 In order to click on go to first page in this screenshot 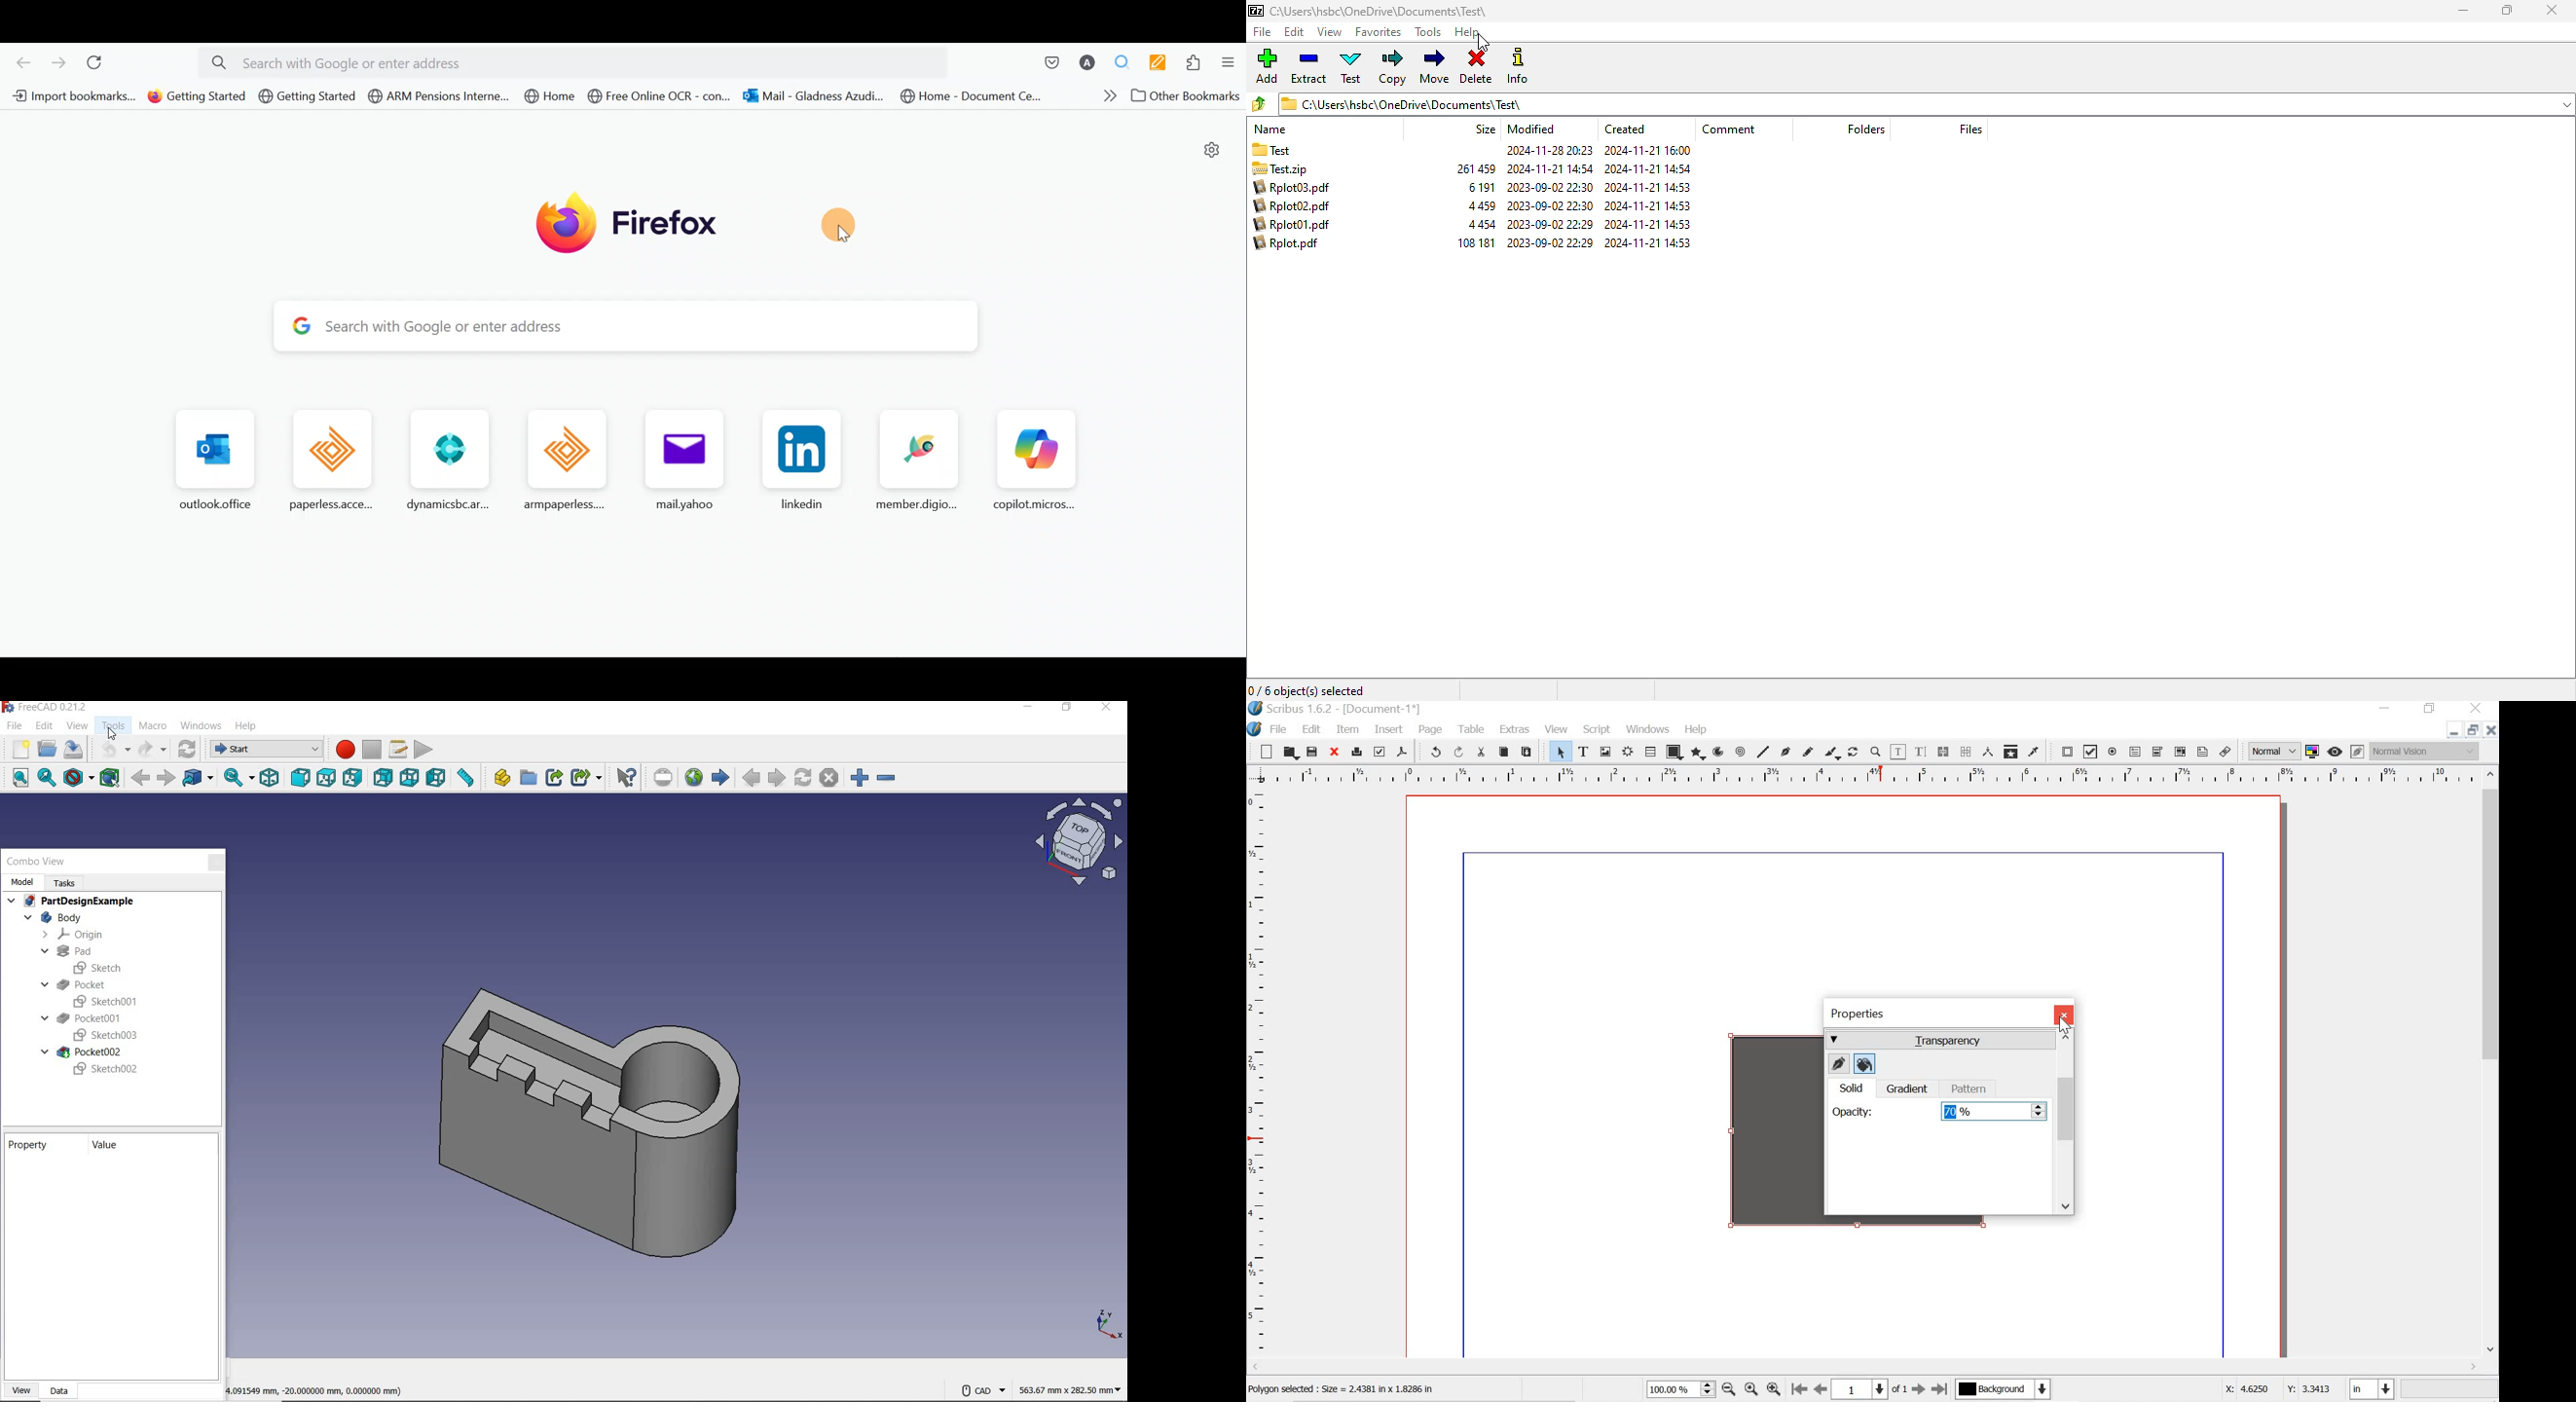, I will do `click(1798, 1390)`.